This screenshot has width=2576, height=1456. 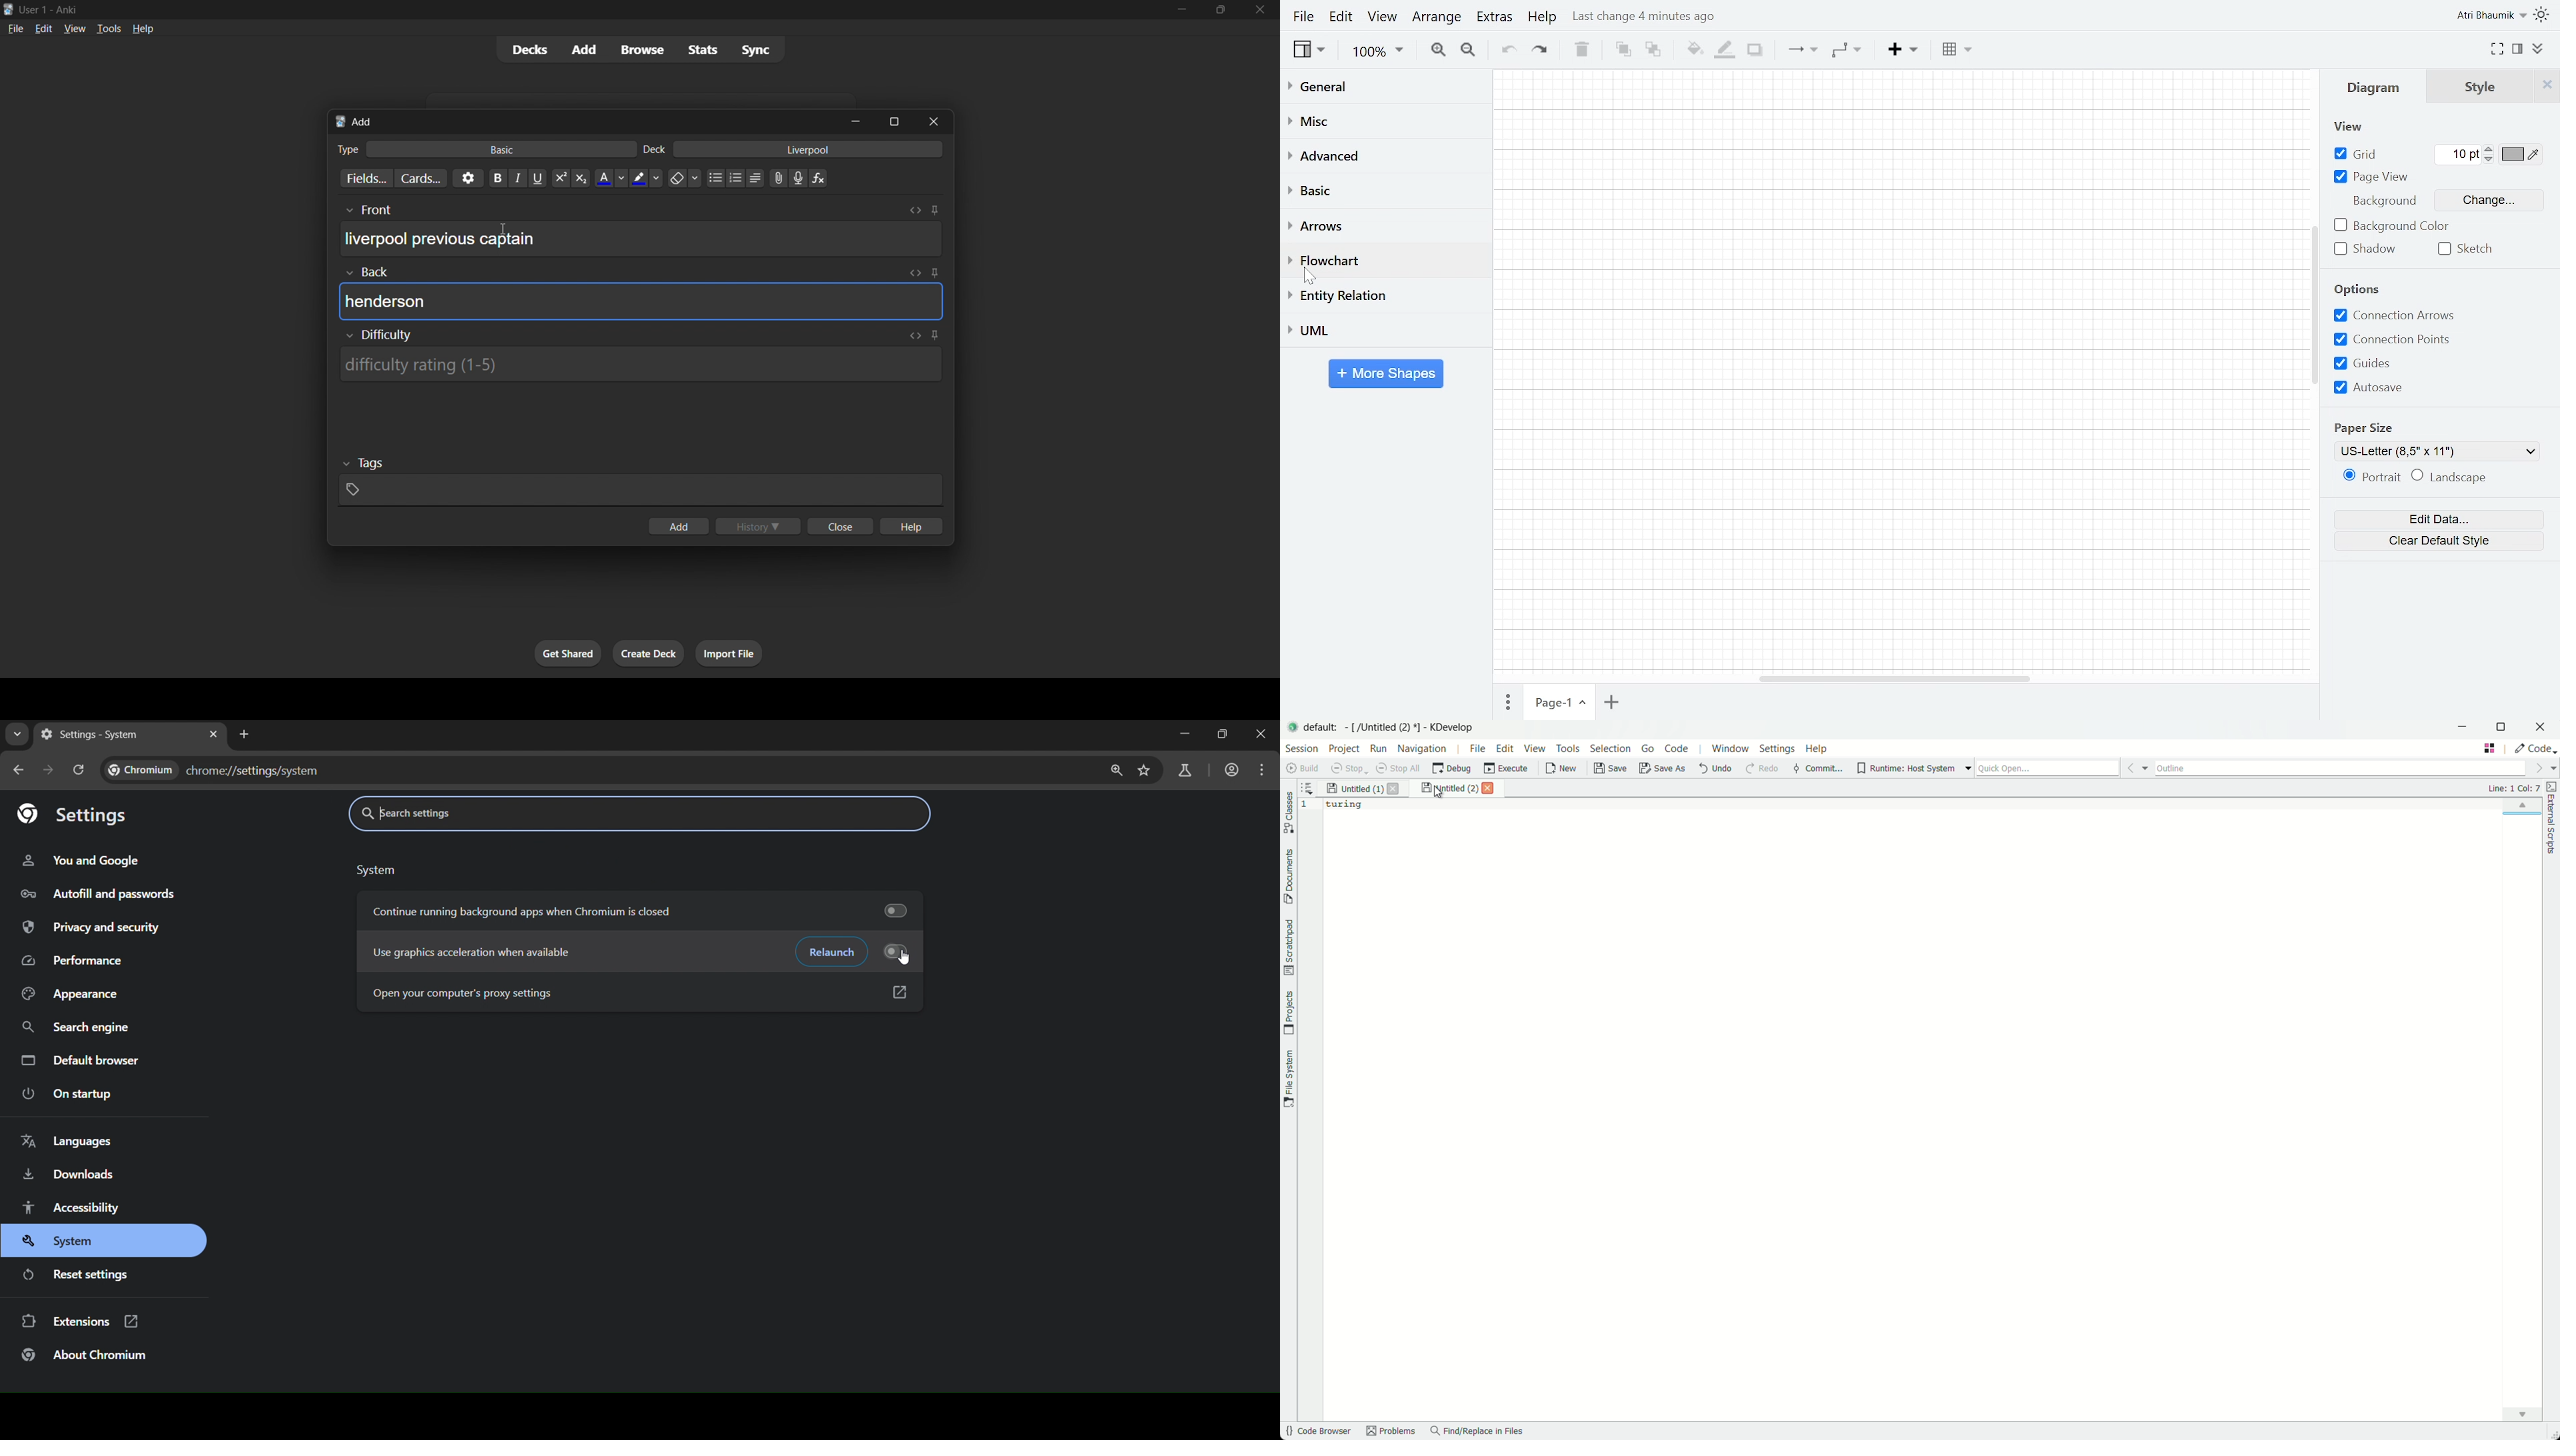 What do you see at coordinates (1382, 295) in the screenshot?
I see `Entity relation` at bounding box center [1382, 295].